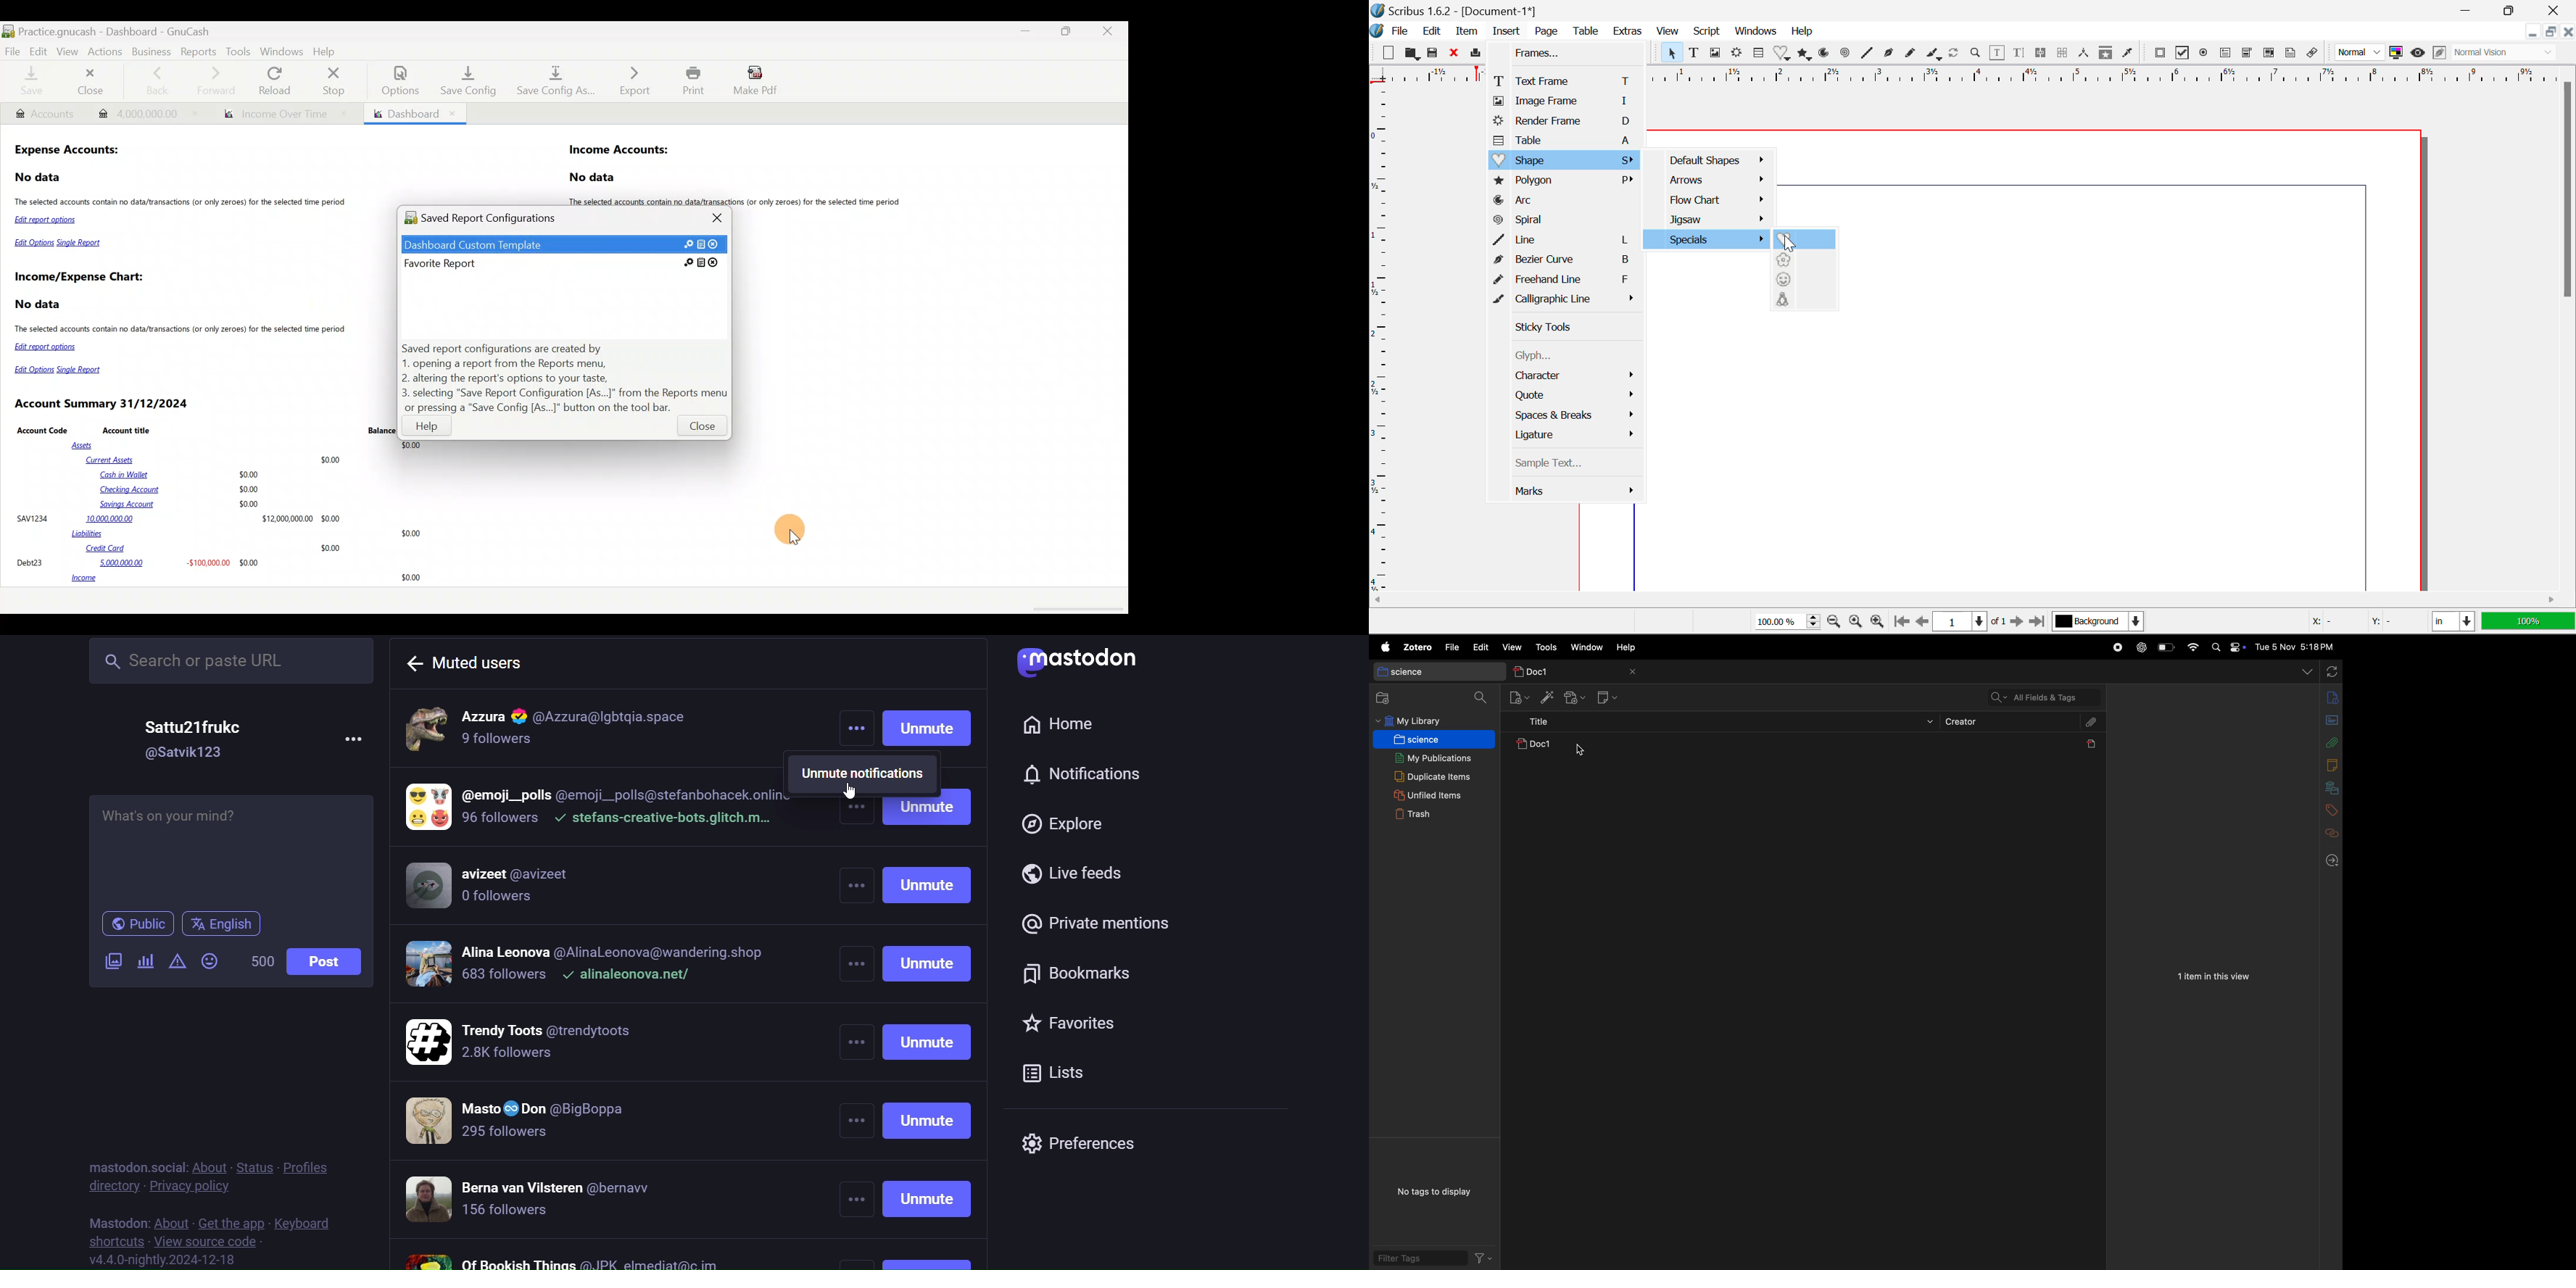 Image resolution: width=2576 pixels, height=1288 pixels. Describe the element at coordinates (163, 1258) in the screenshot. I see `version` at that location.